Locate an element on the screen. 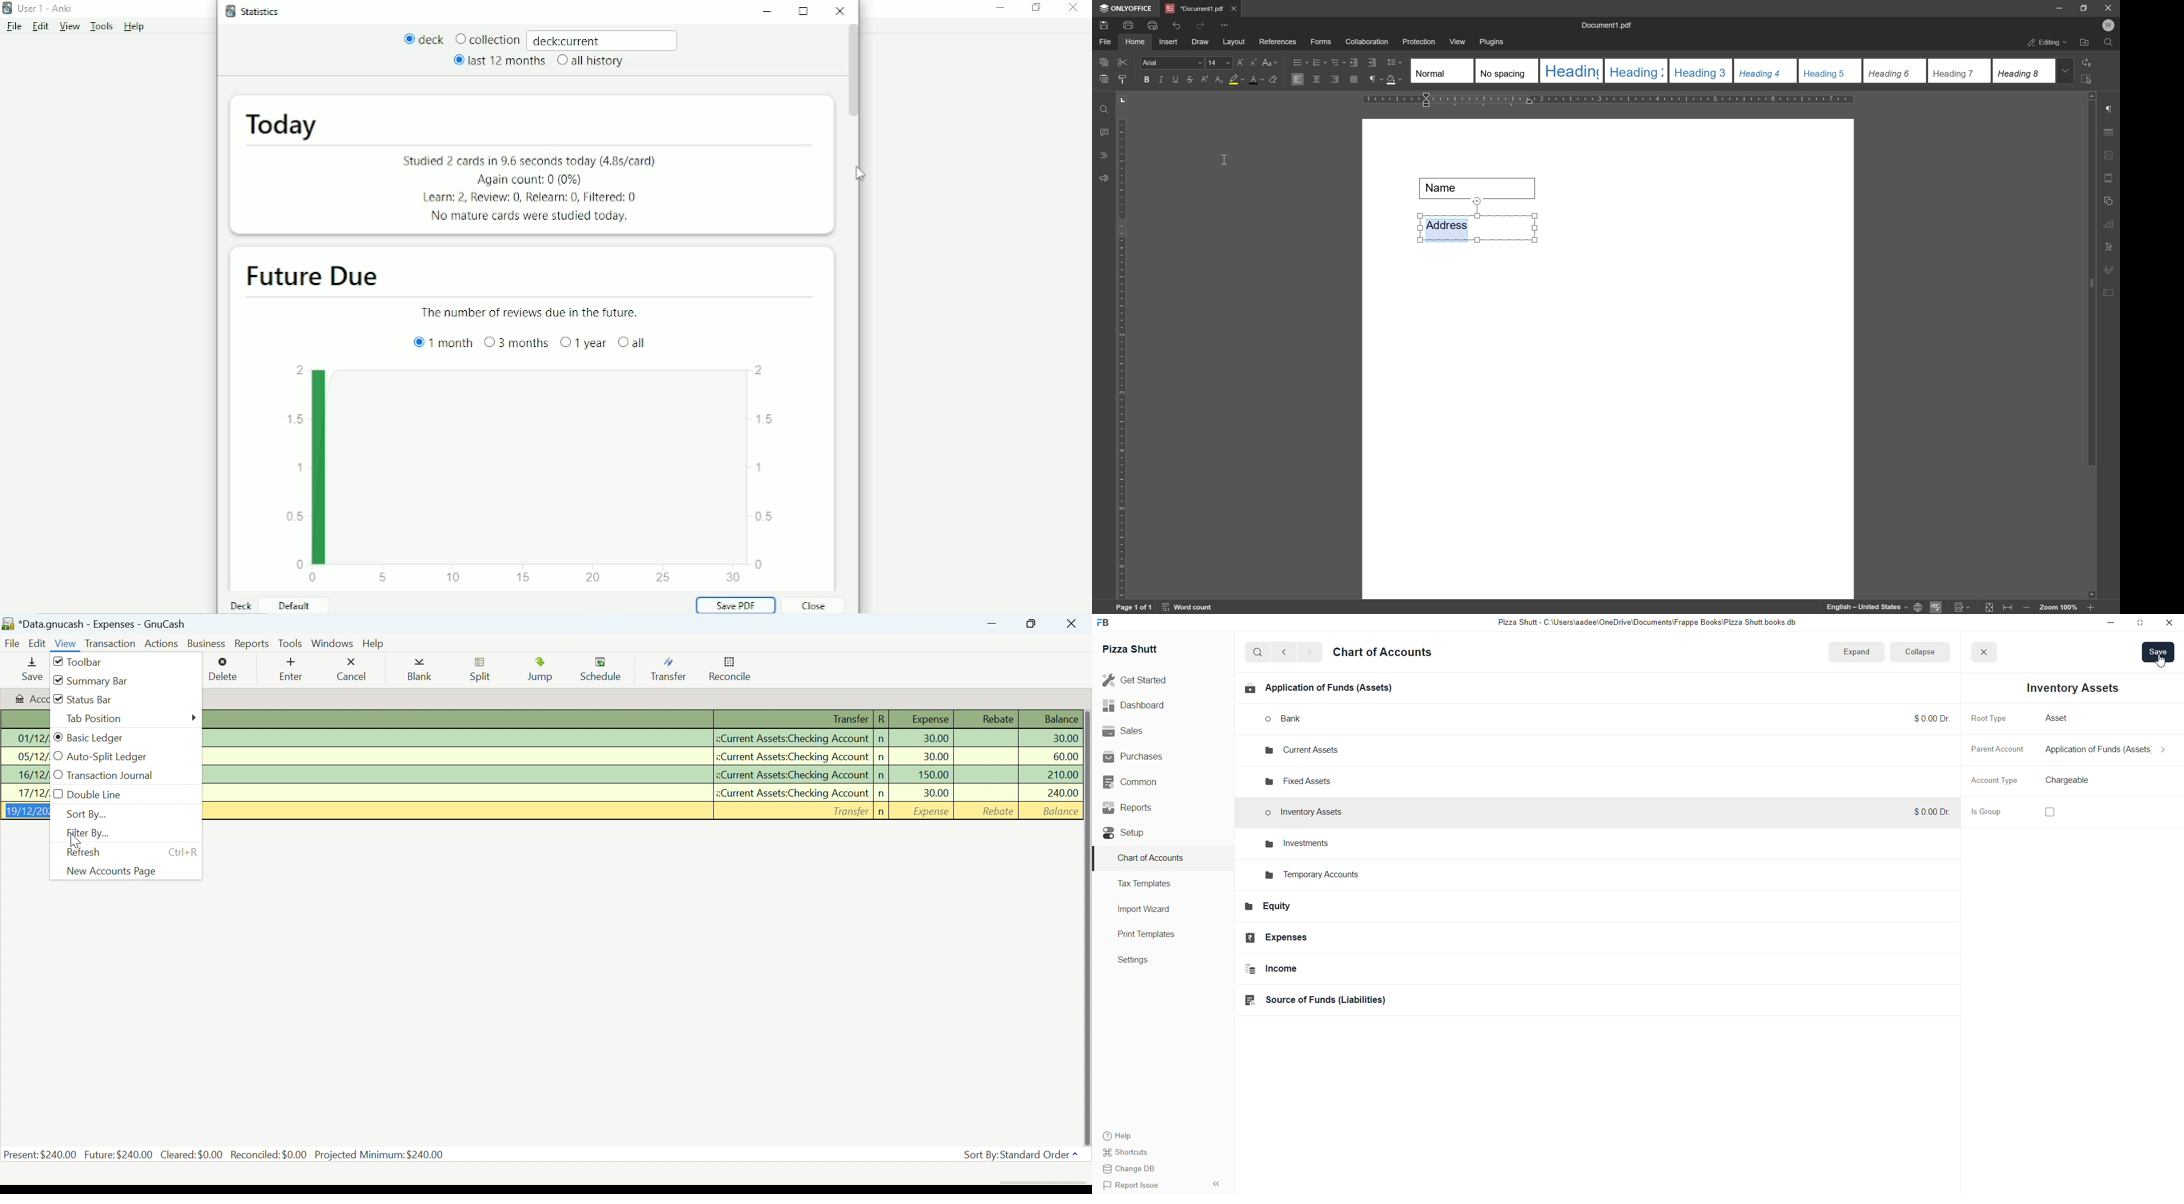 The image size is (2184, 1204). Checkbox is located at coordinates (57, 662).